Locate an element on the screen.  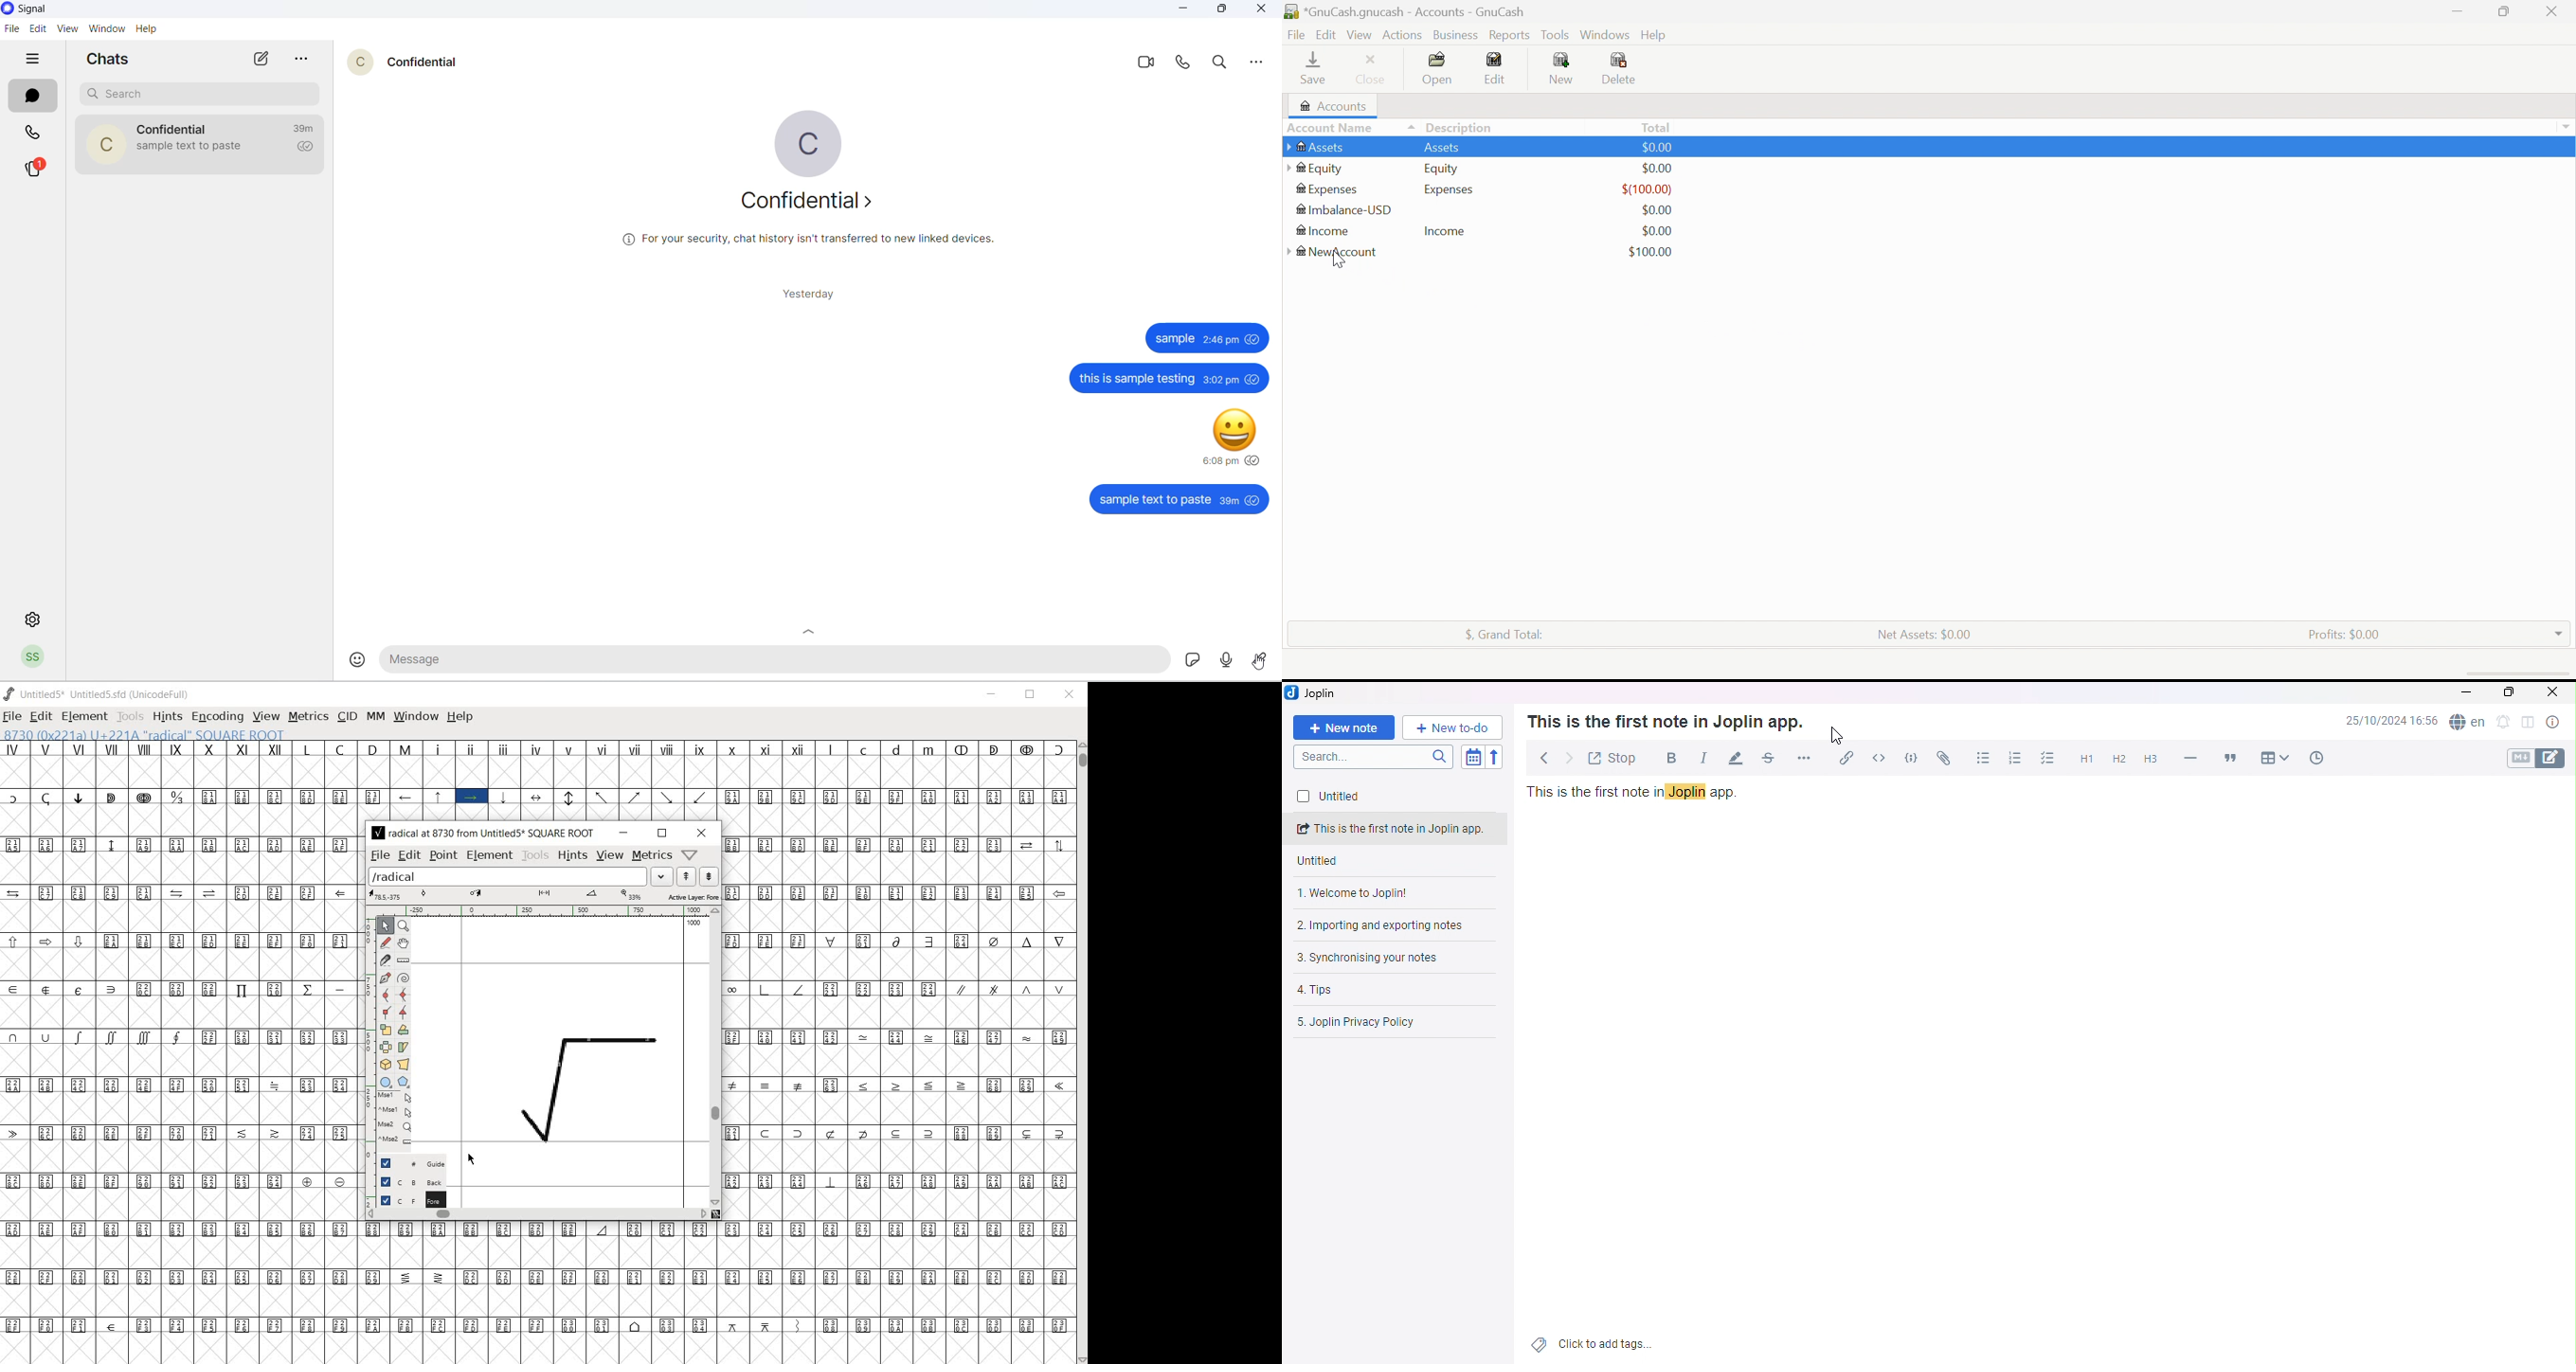
window is located at coordinates (106, 29).